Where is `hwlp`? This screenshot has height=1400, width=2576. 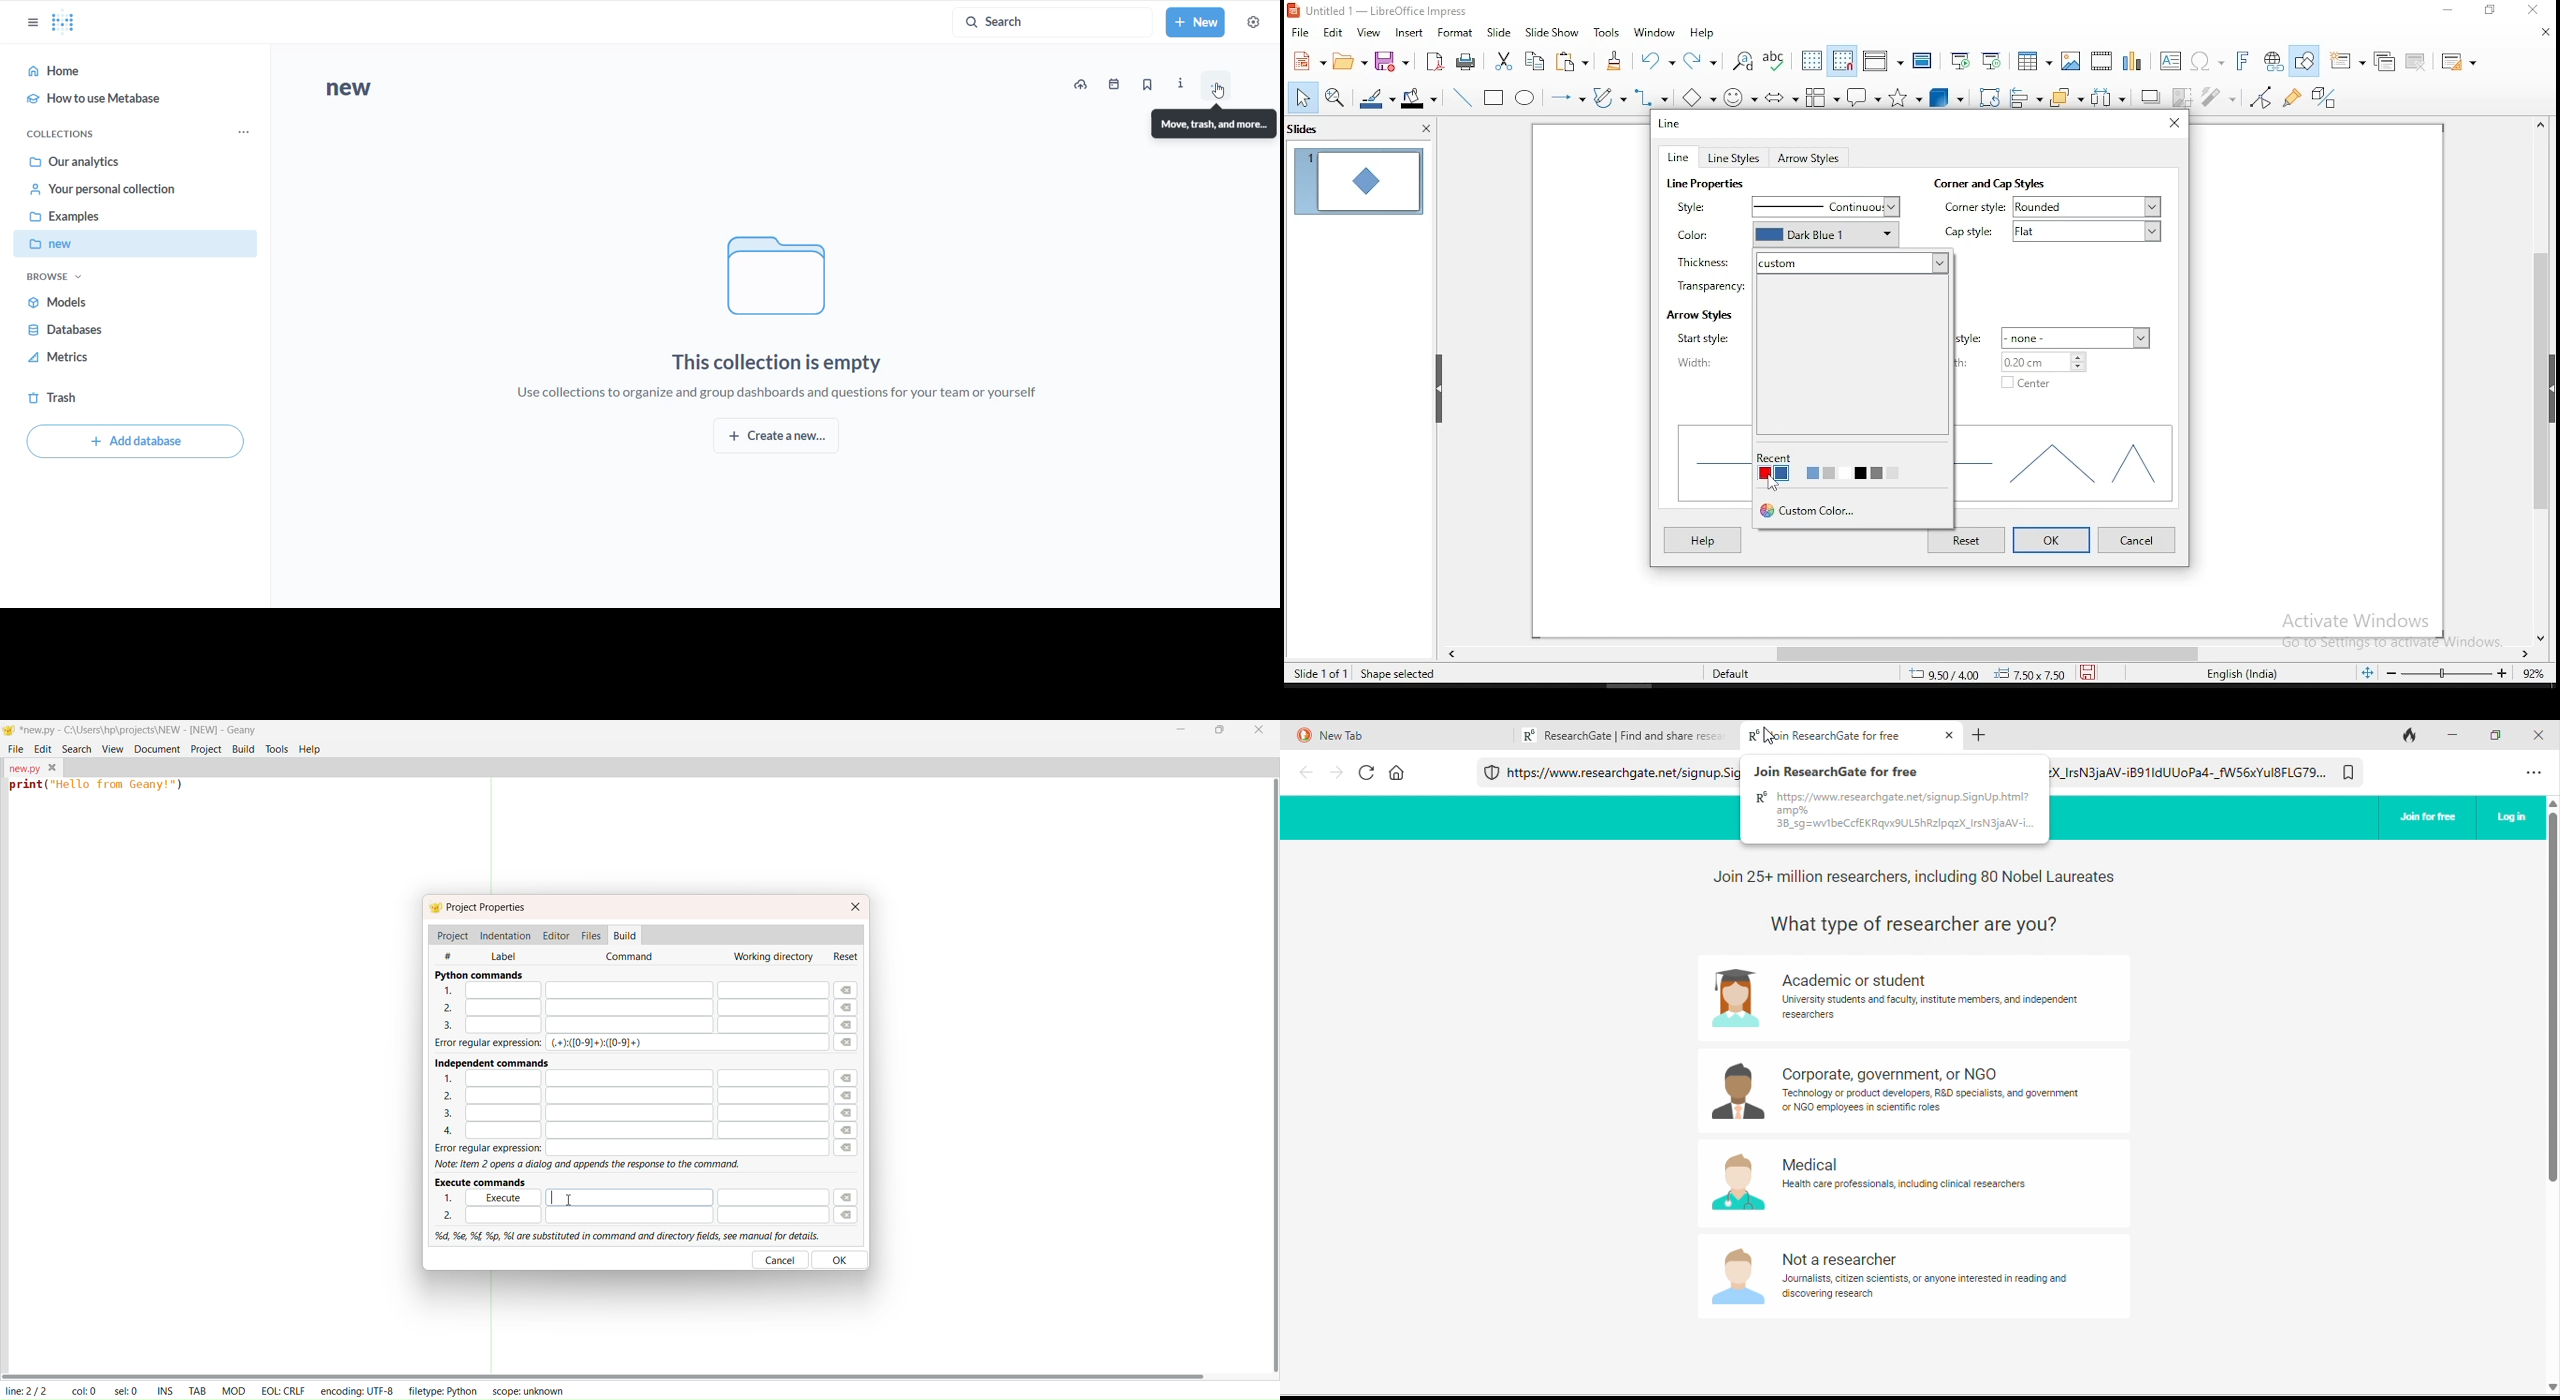 hwlp is located at coordinates (1703, 540).